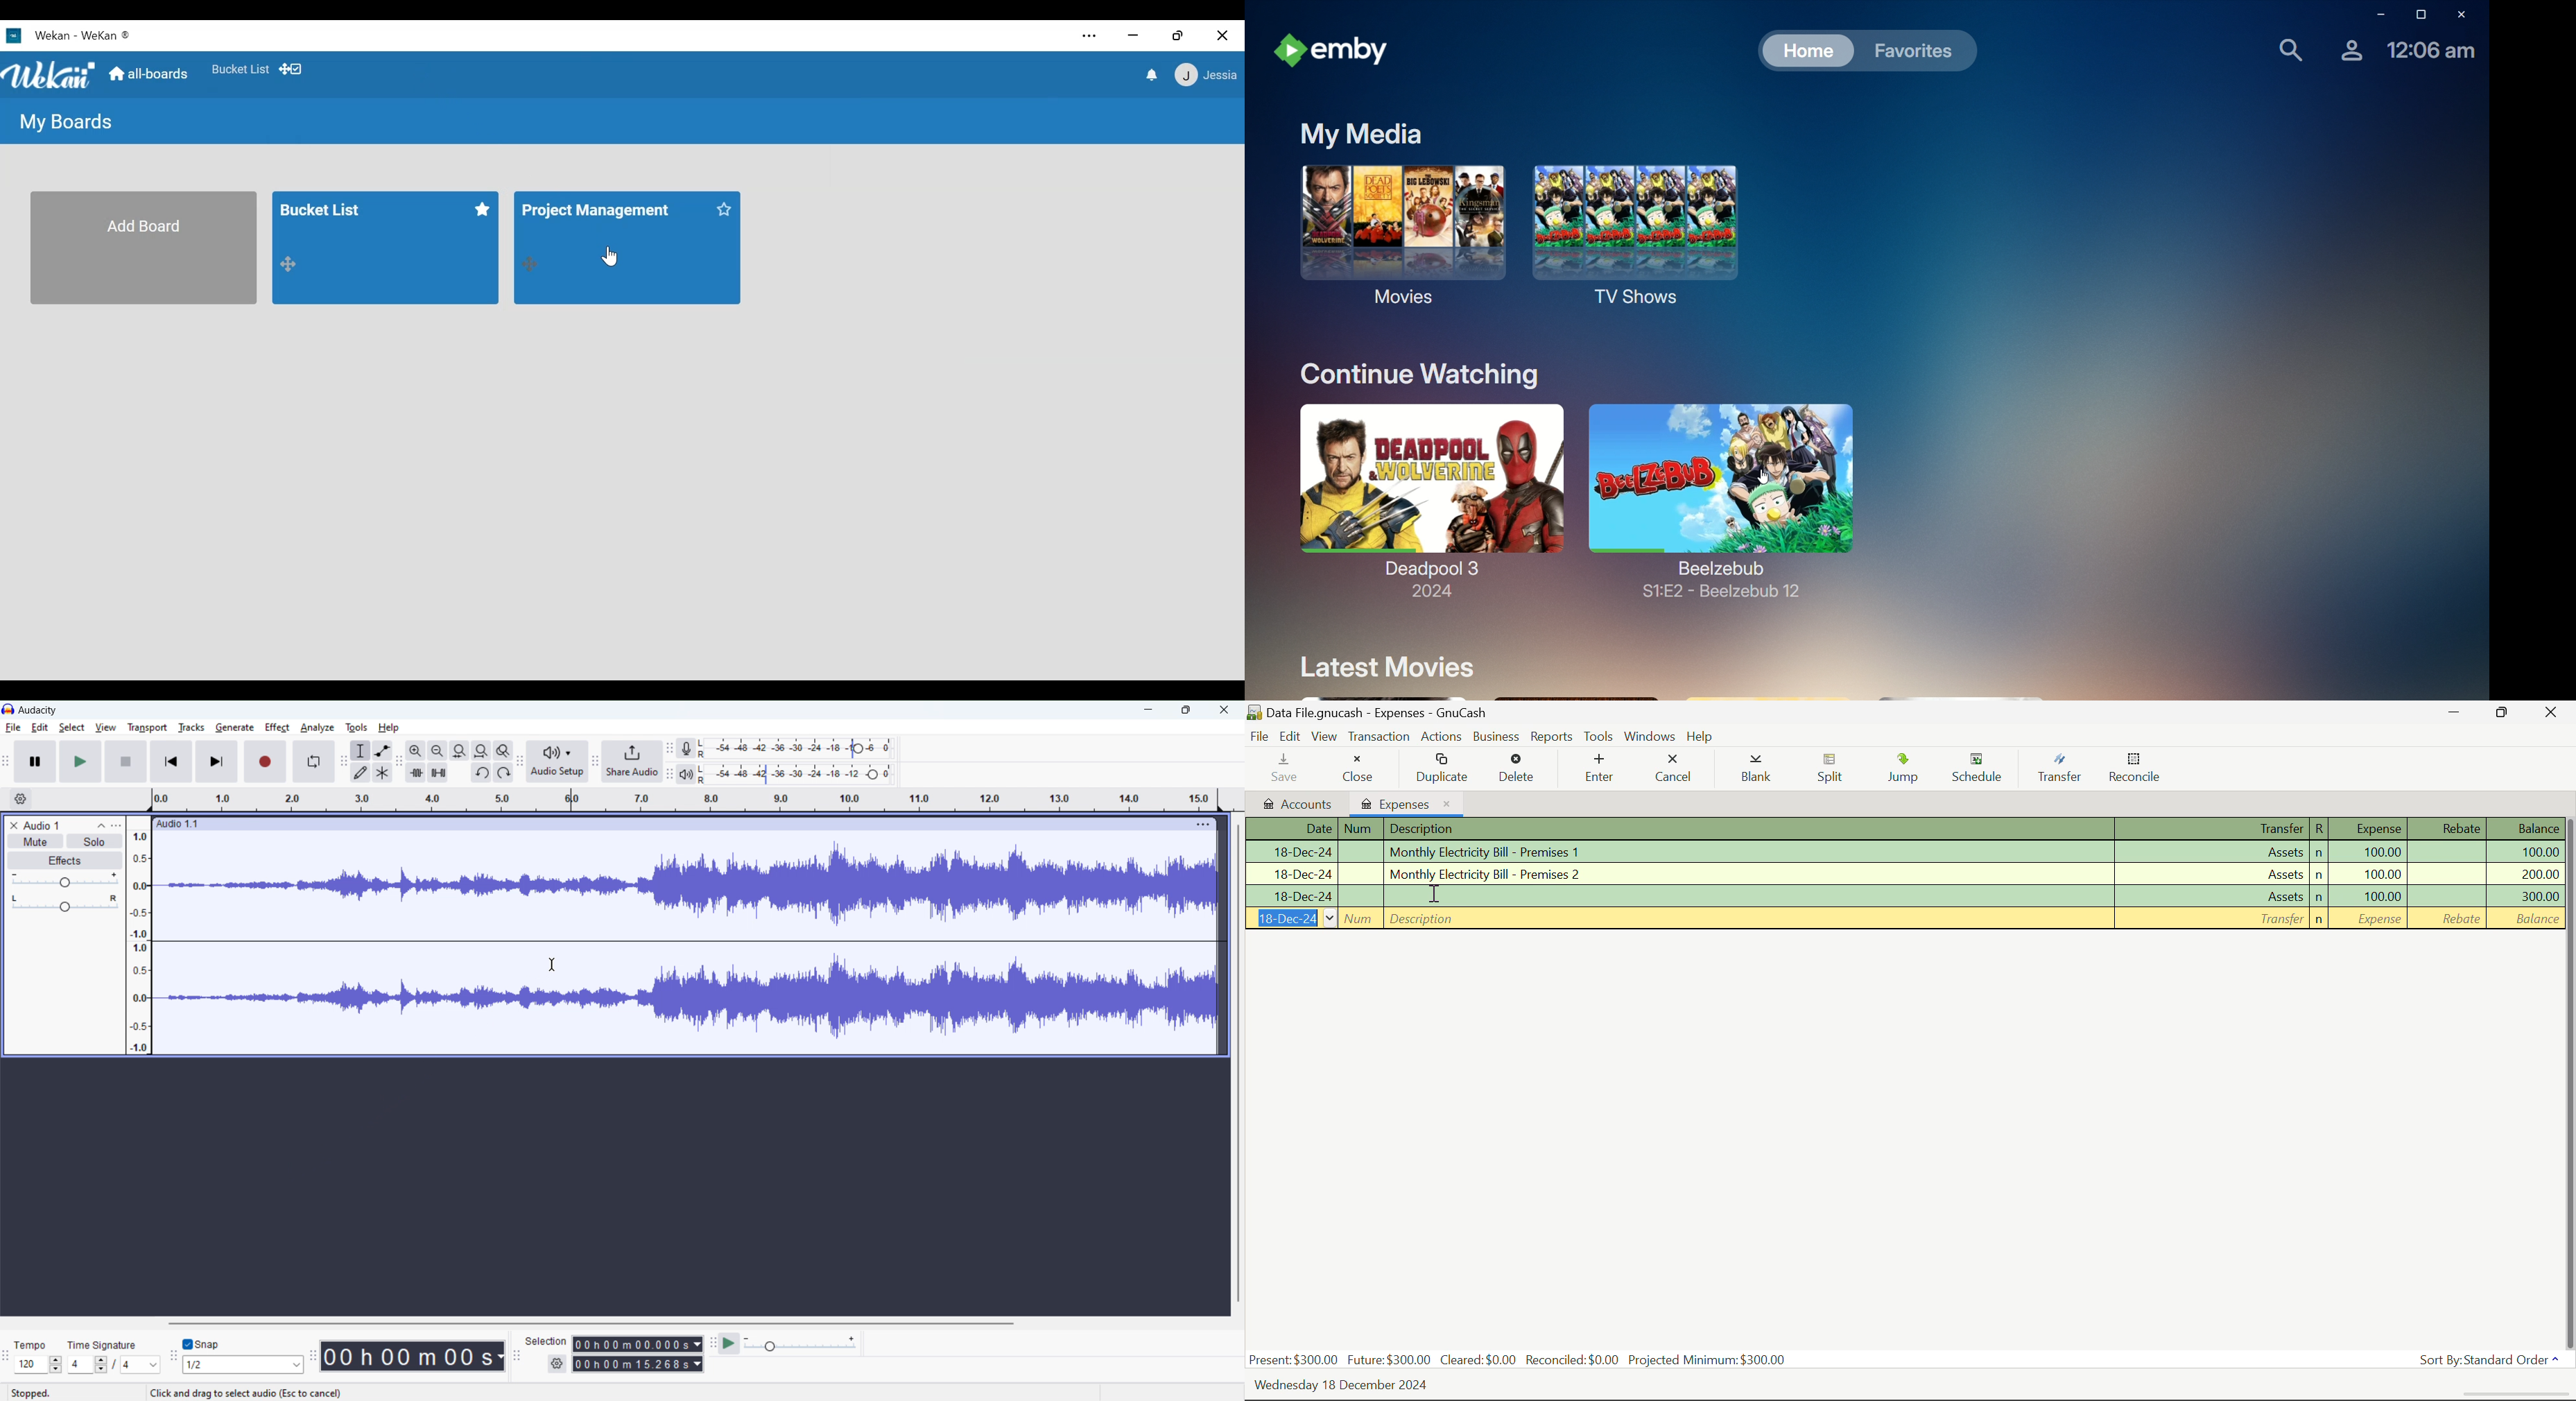  I want to click on Cursor, so click(609, 254).